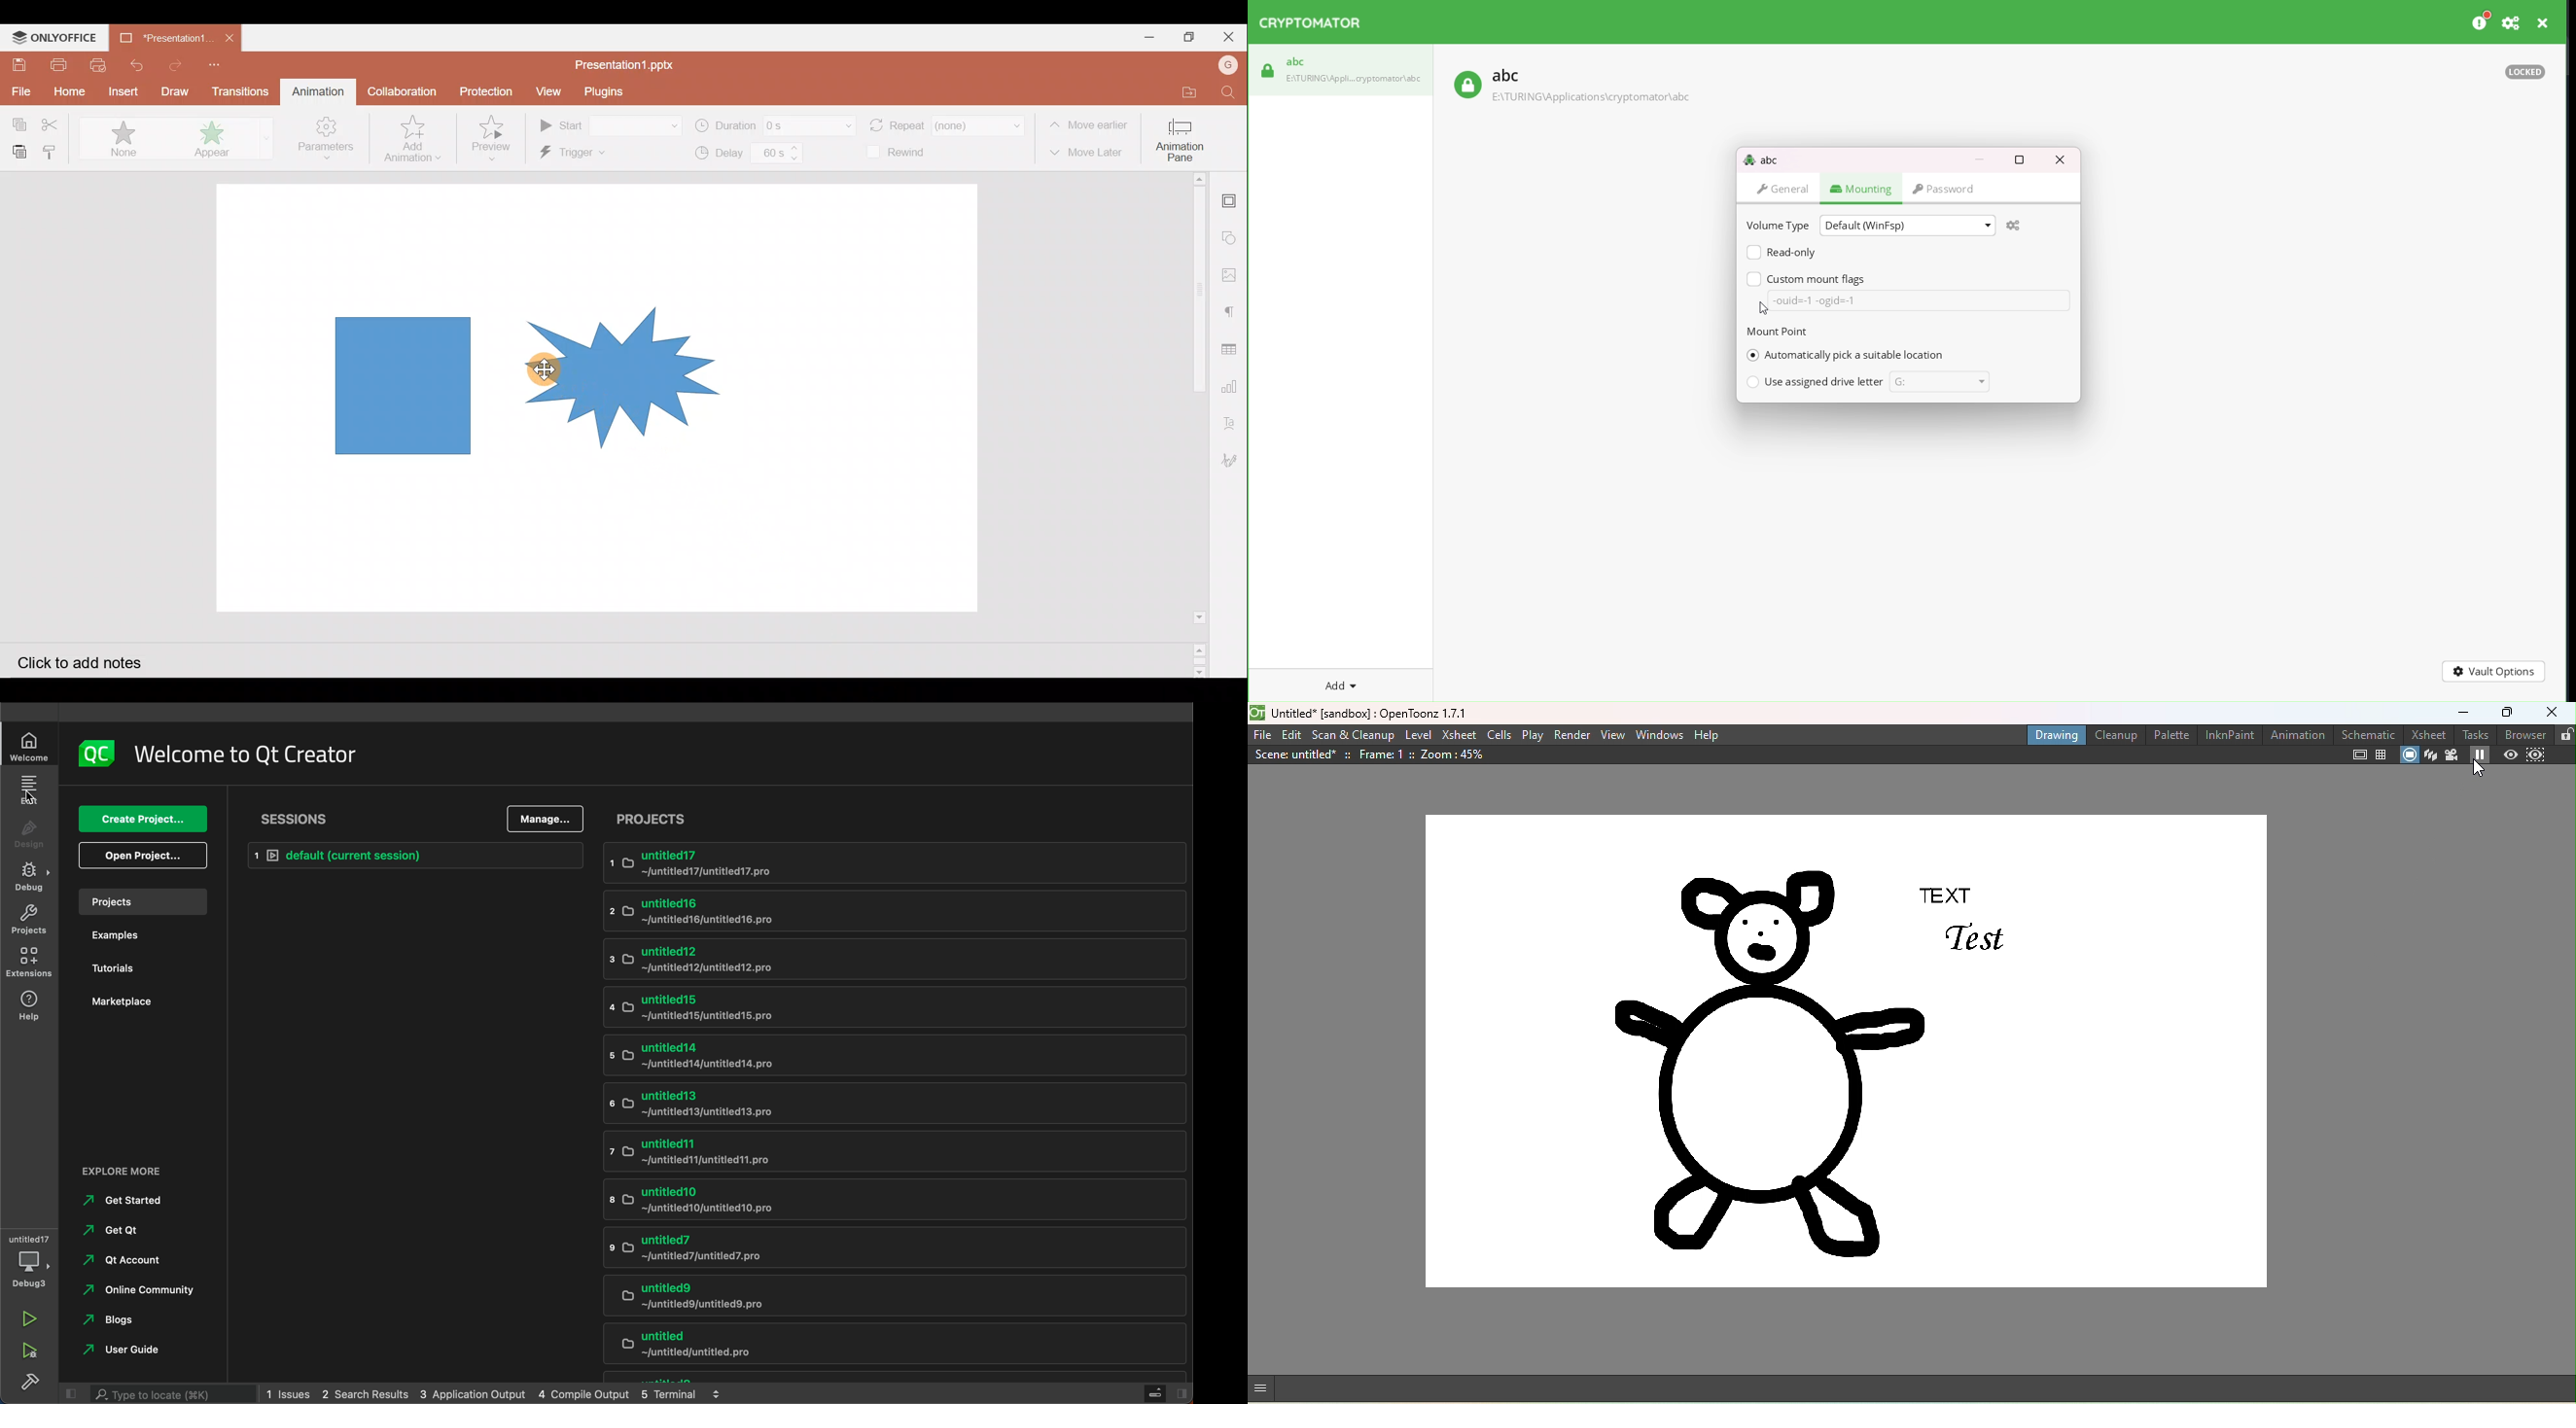  I want to click on Rewind, so click(904, 153).